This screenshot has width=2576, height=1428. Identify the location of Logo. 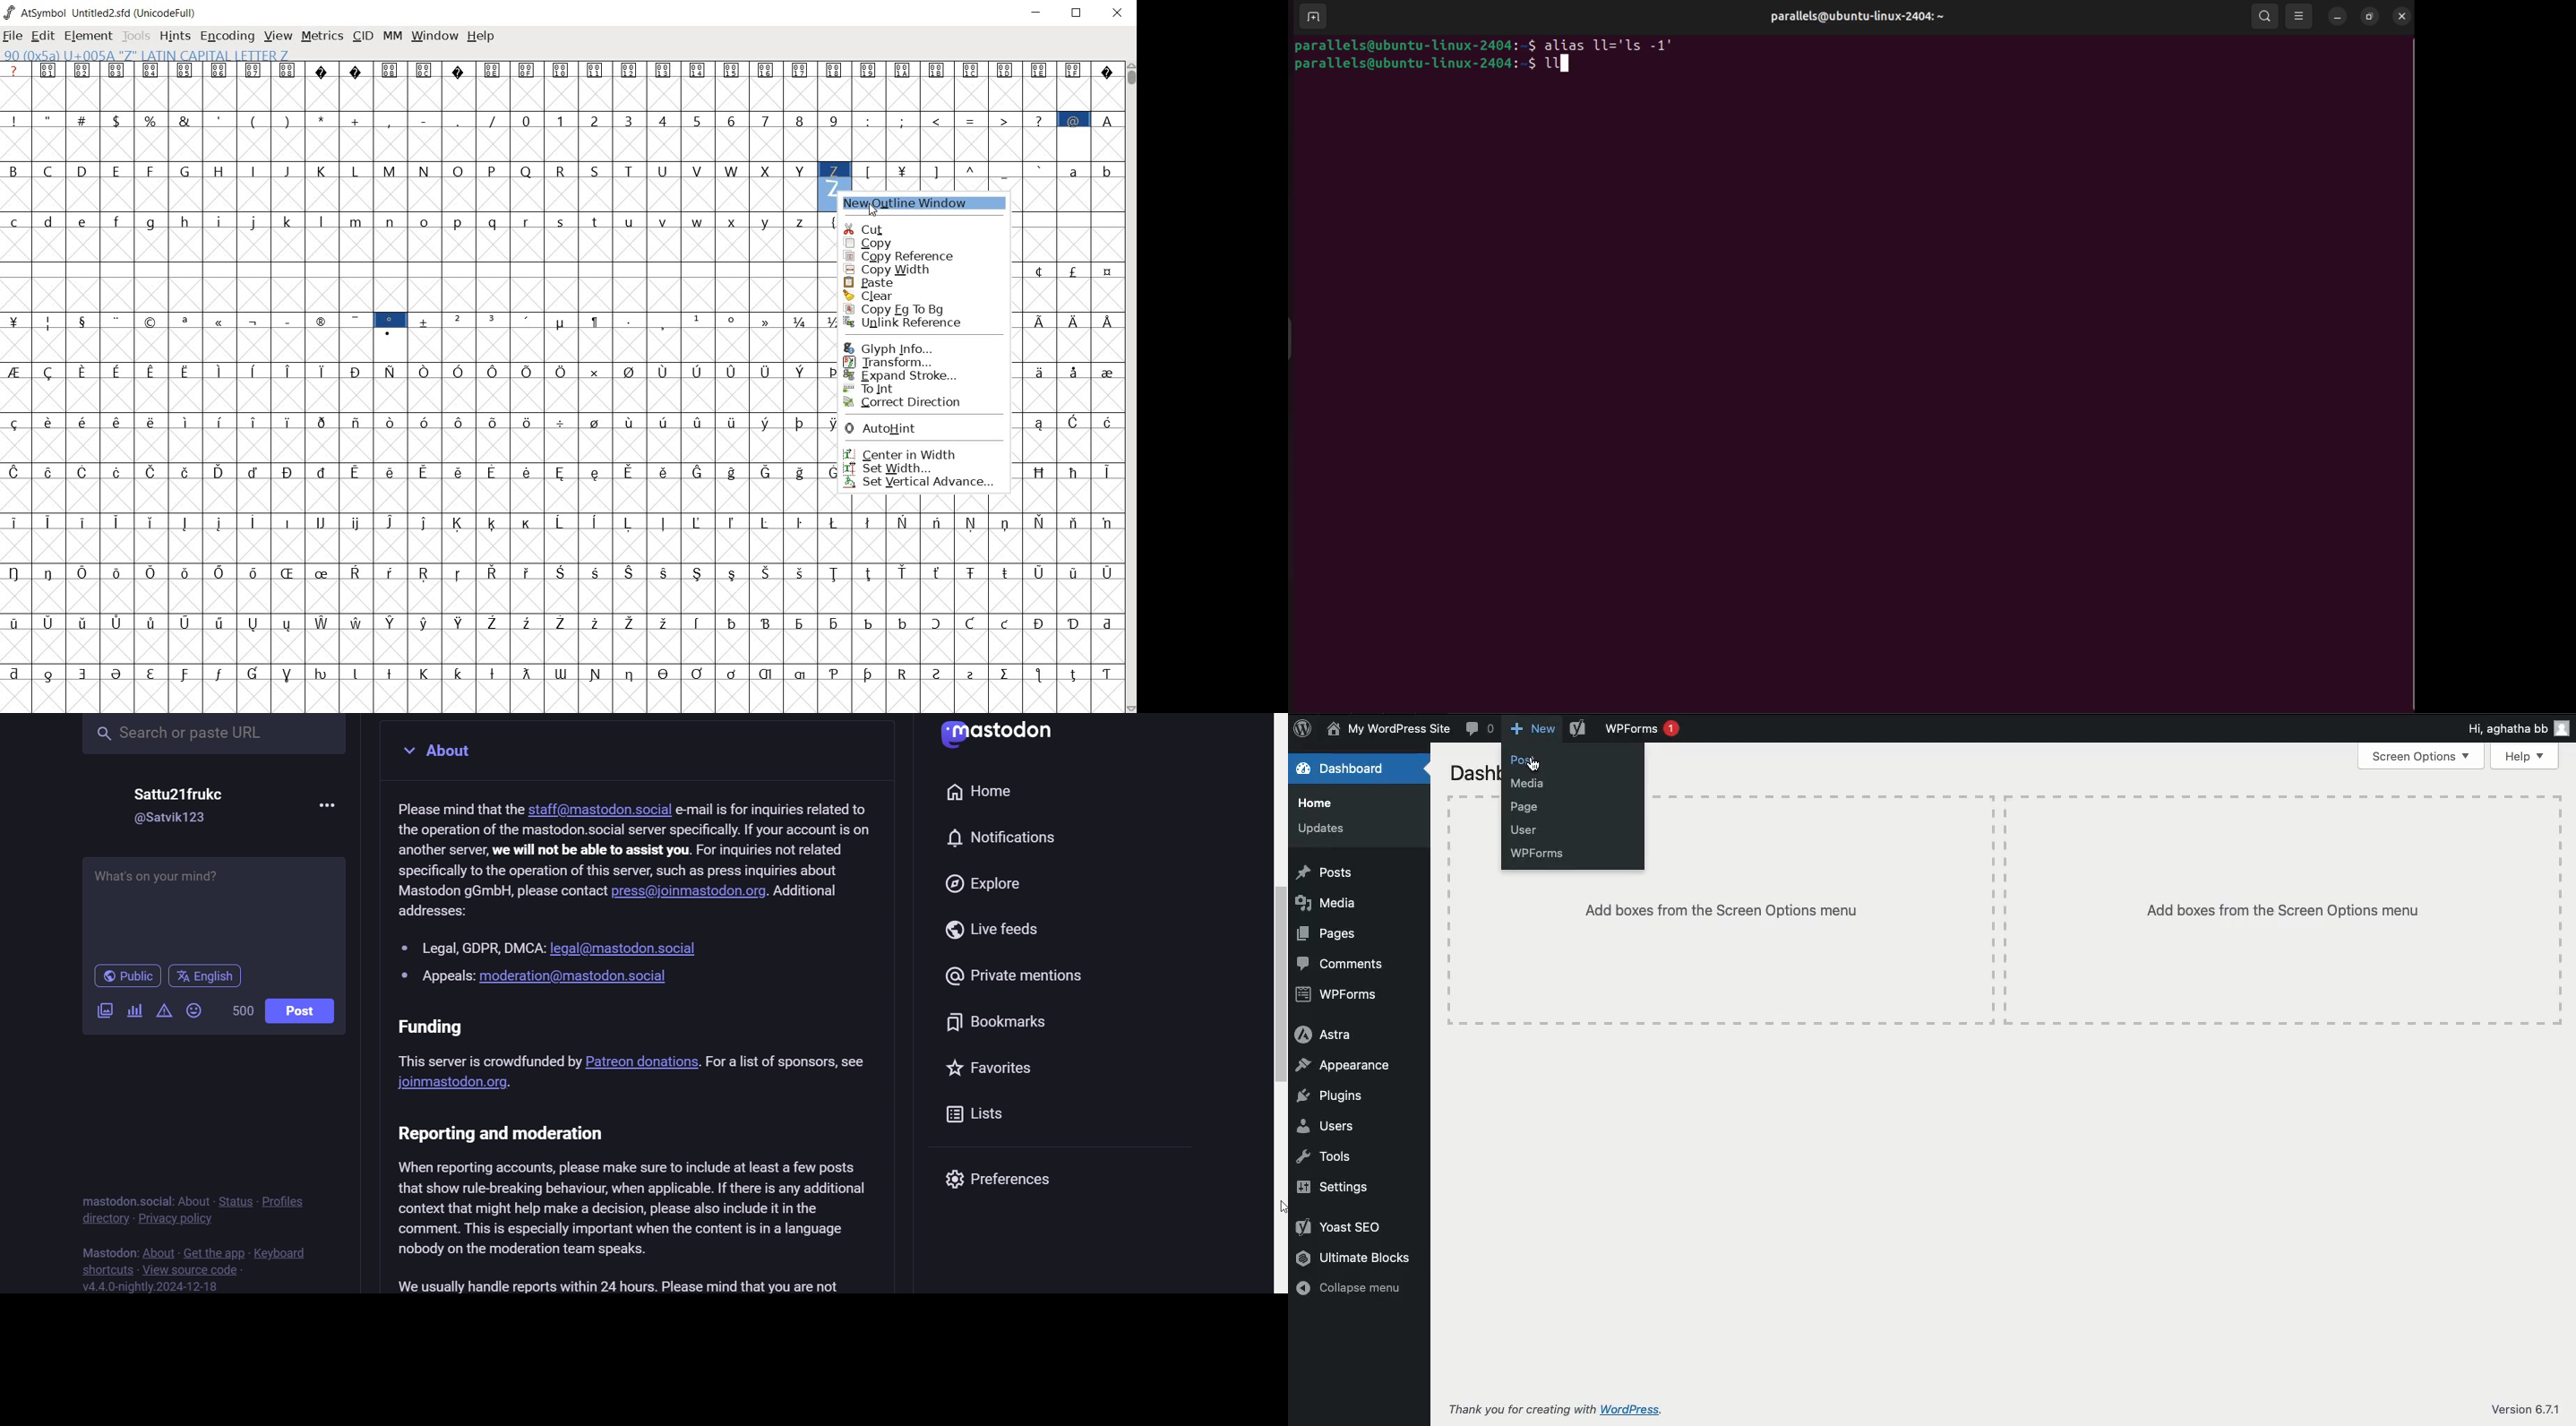
(1301, 730).